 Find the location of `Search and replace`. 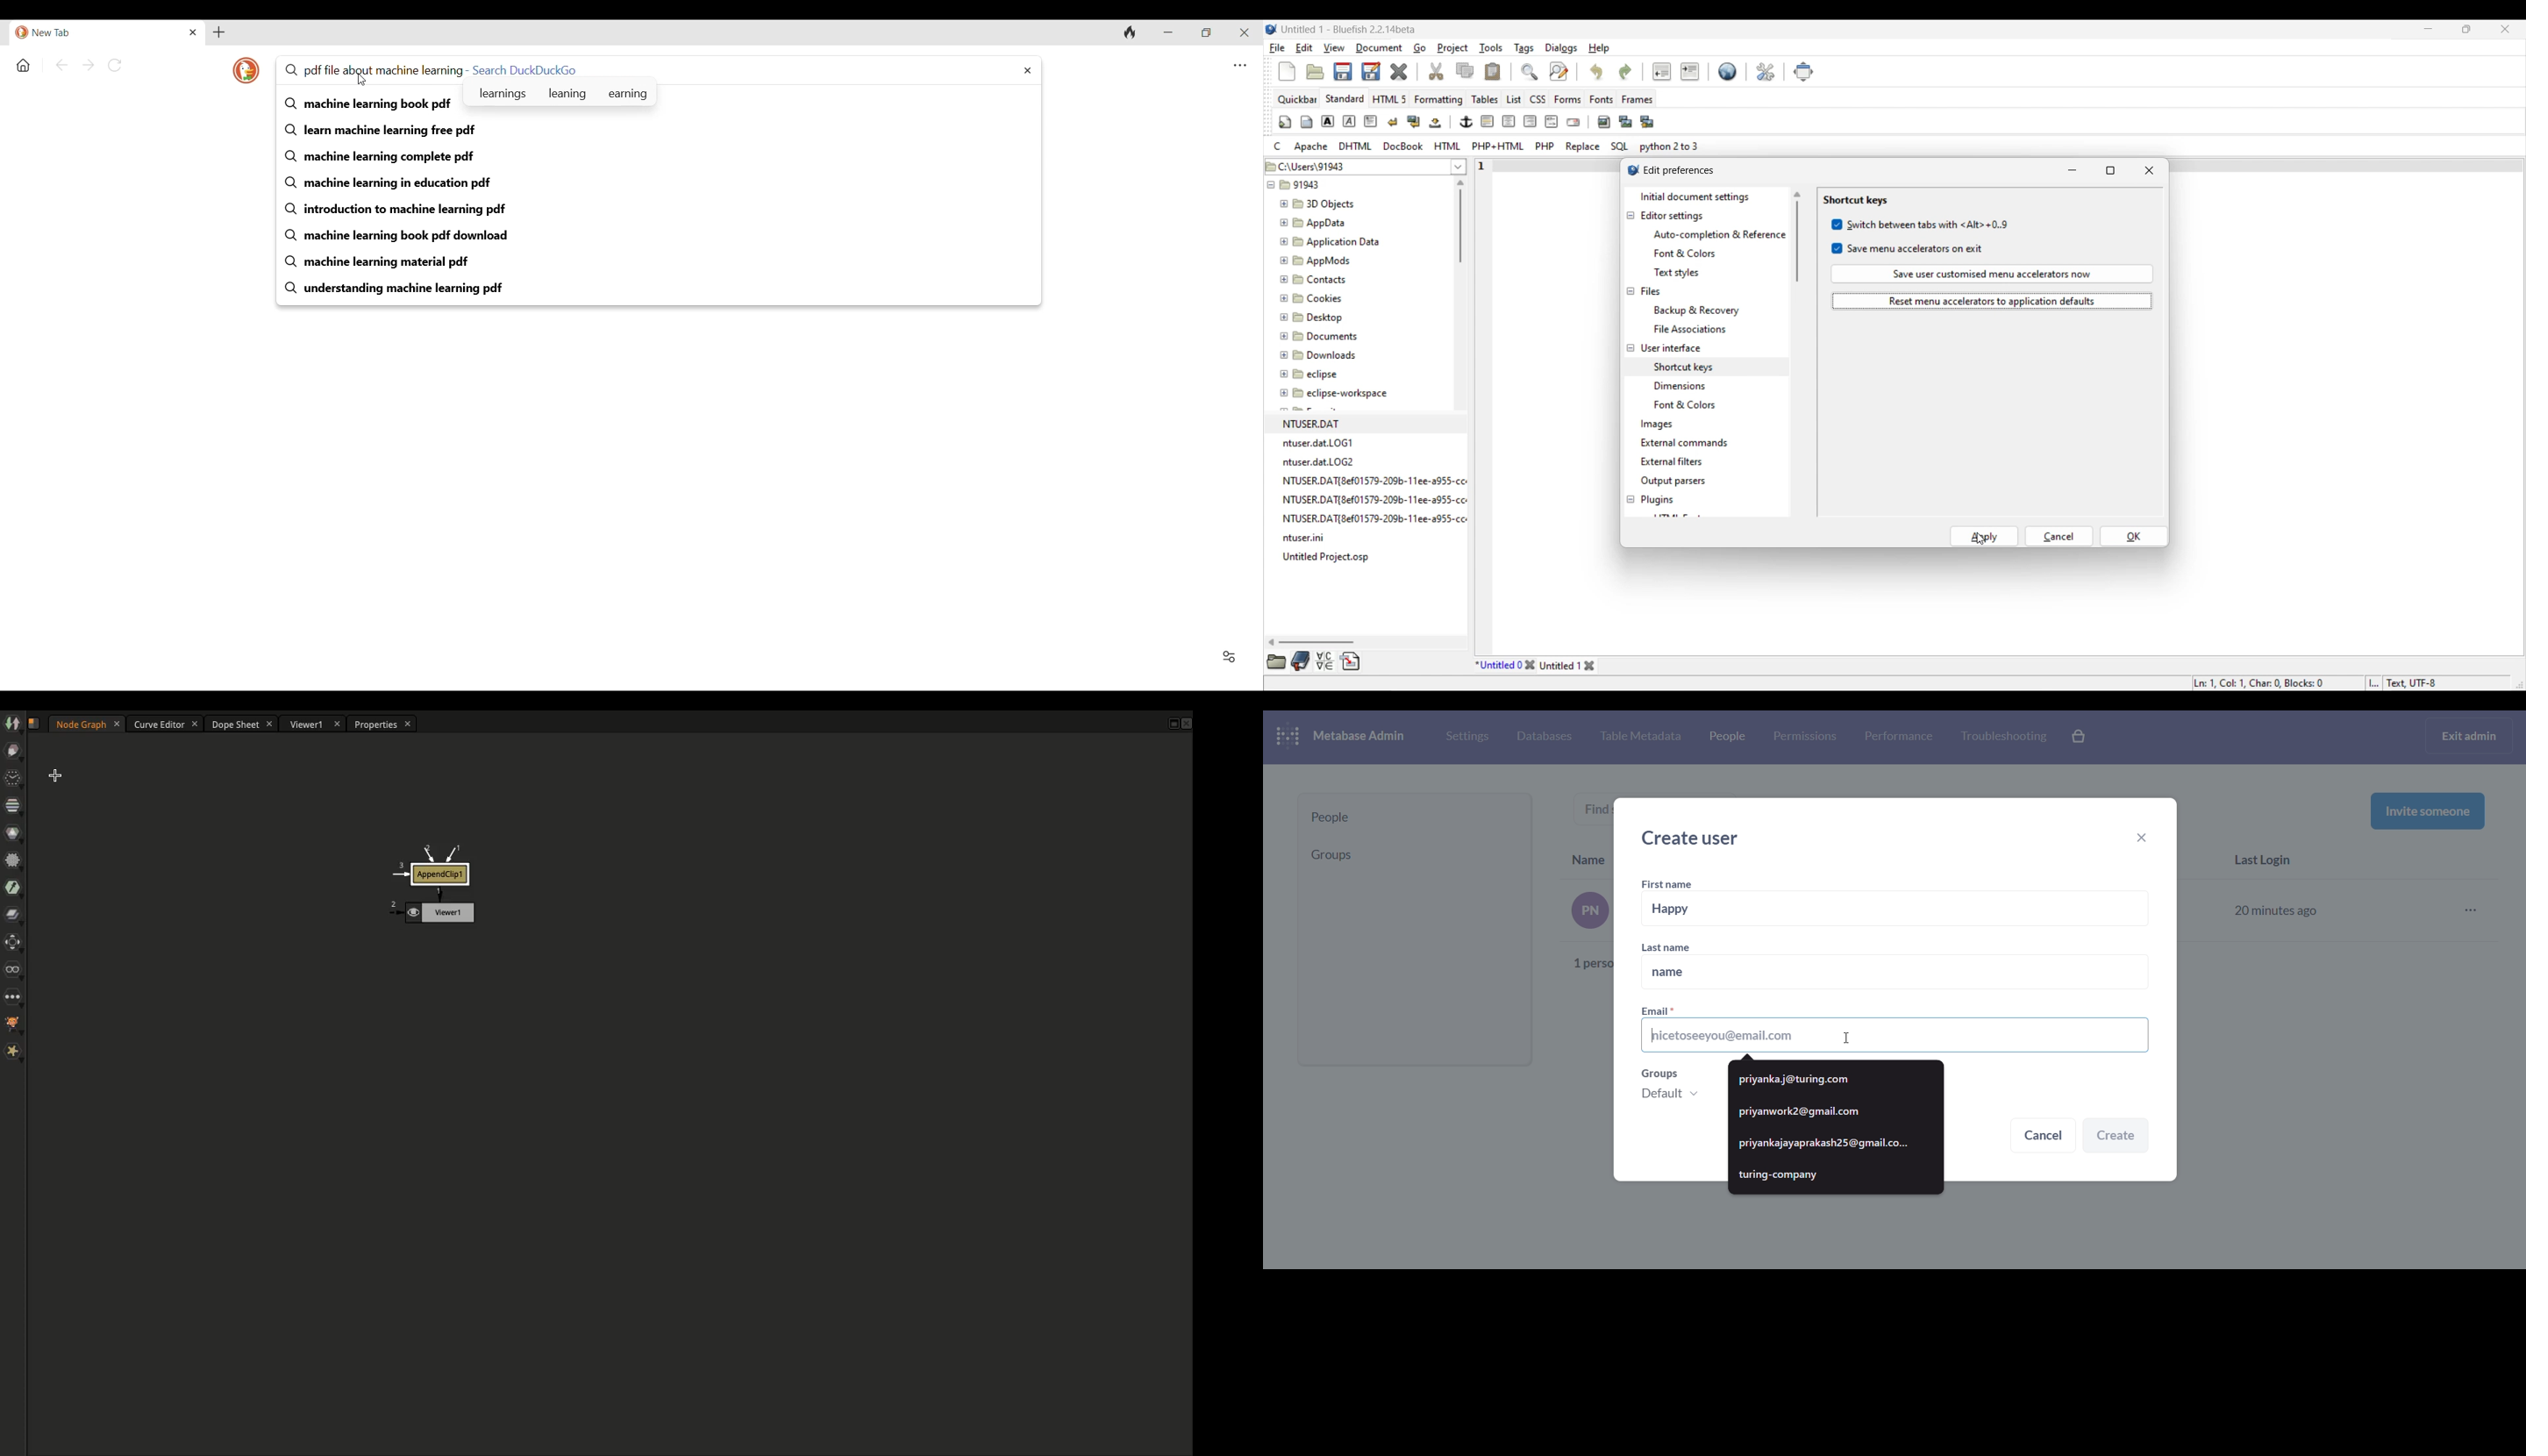

Search and replace is located at coordinates (1544, 71).